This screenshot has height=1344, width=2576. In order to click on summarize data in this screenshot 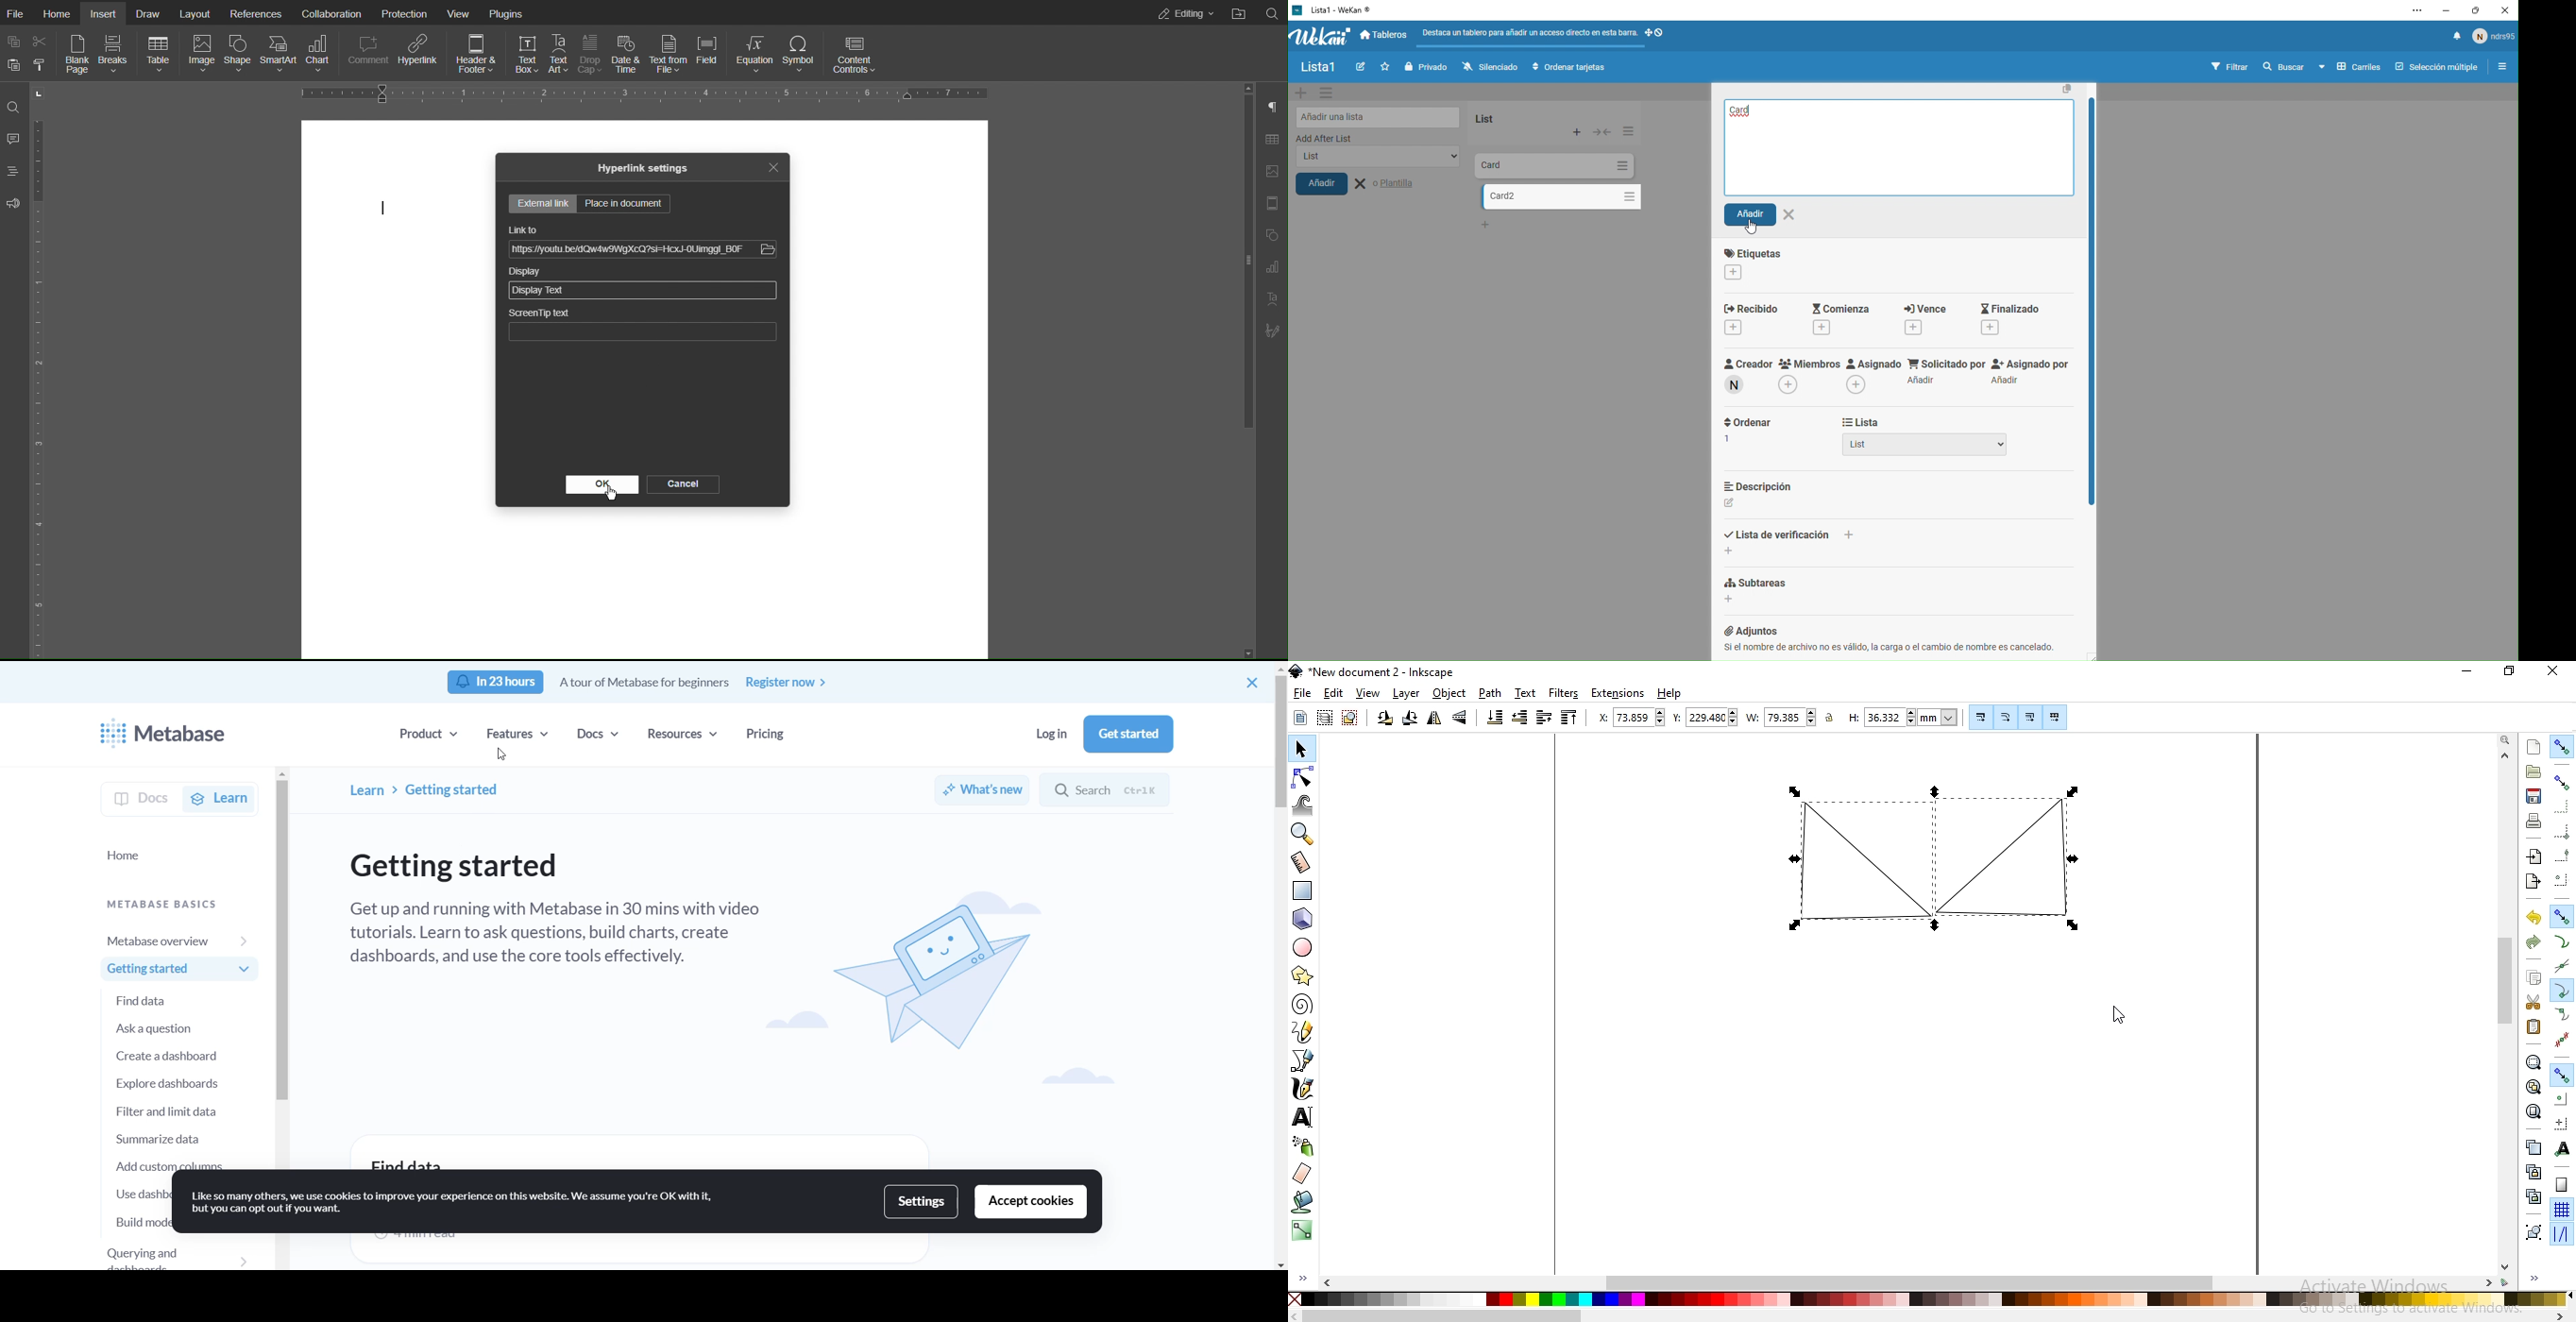, I will do `click(164, 1139)`.